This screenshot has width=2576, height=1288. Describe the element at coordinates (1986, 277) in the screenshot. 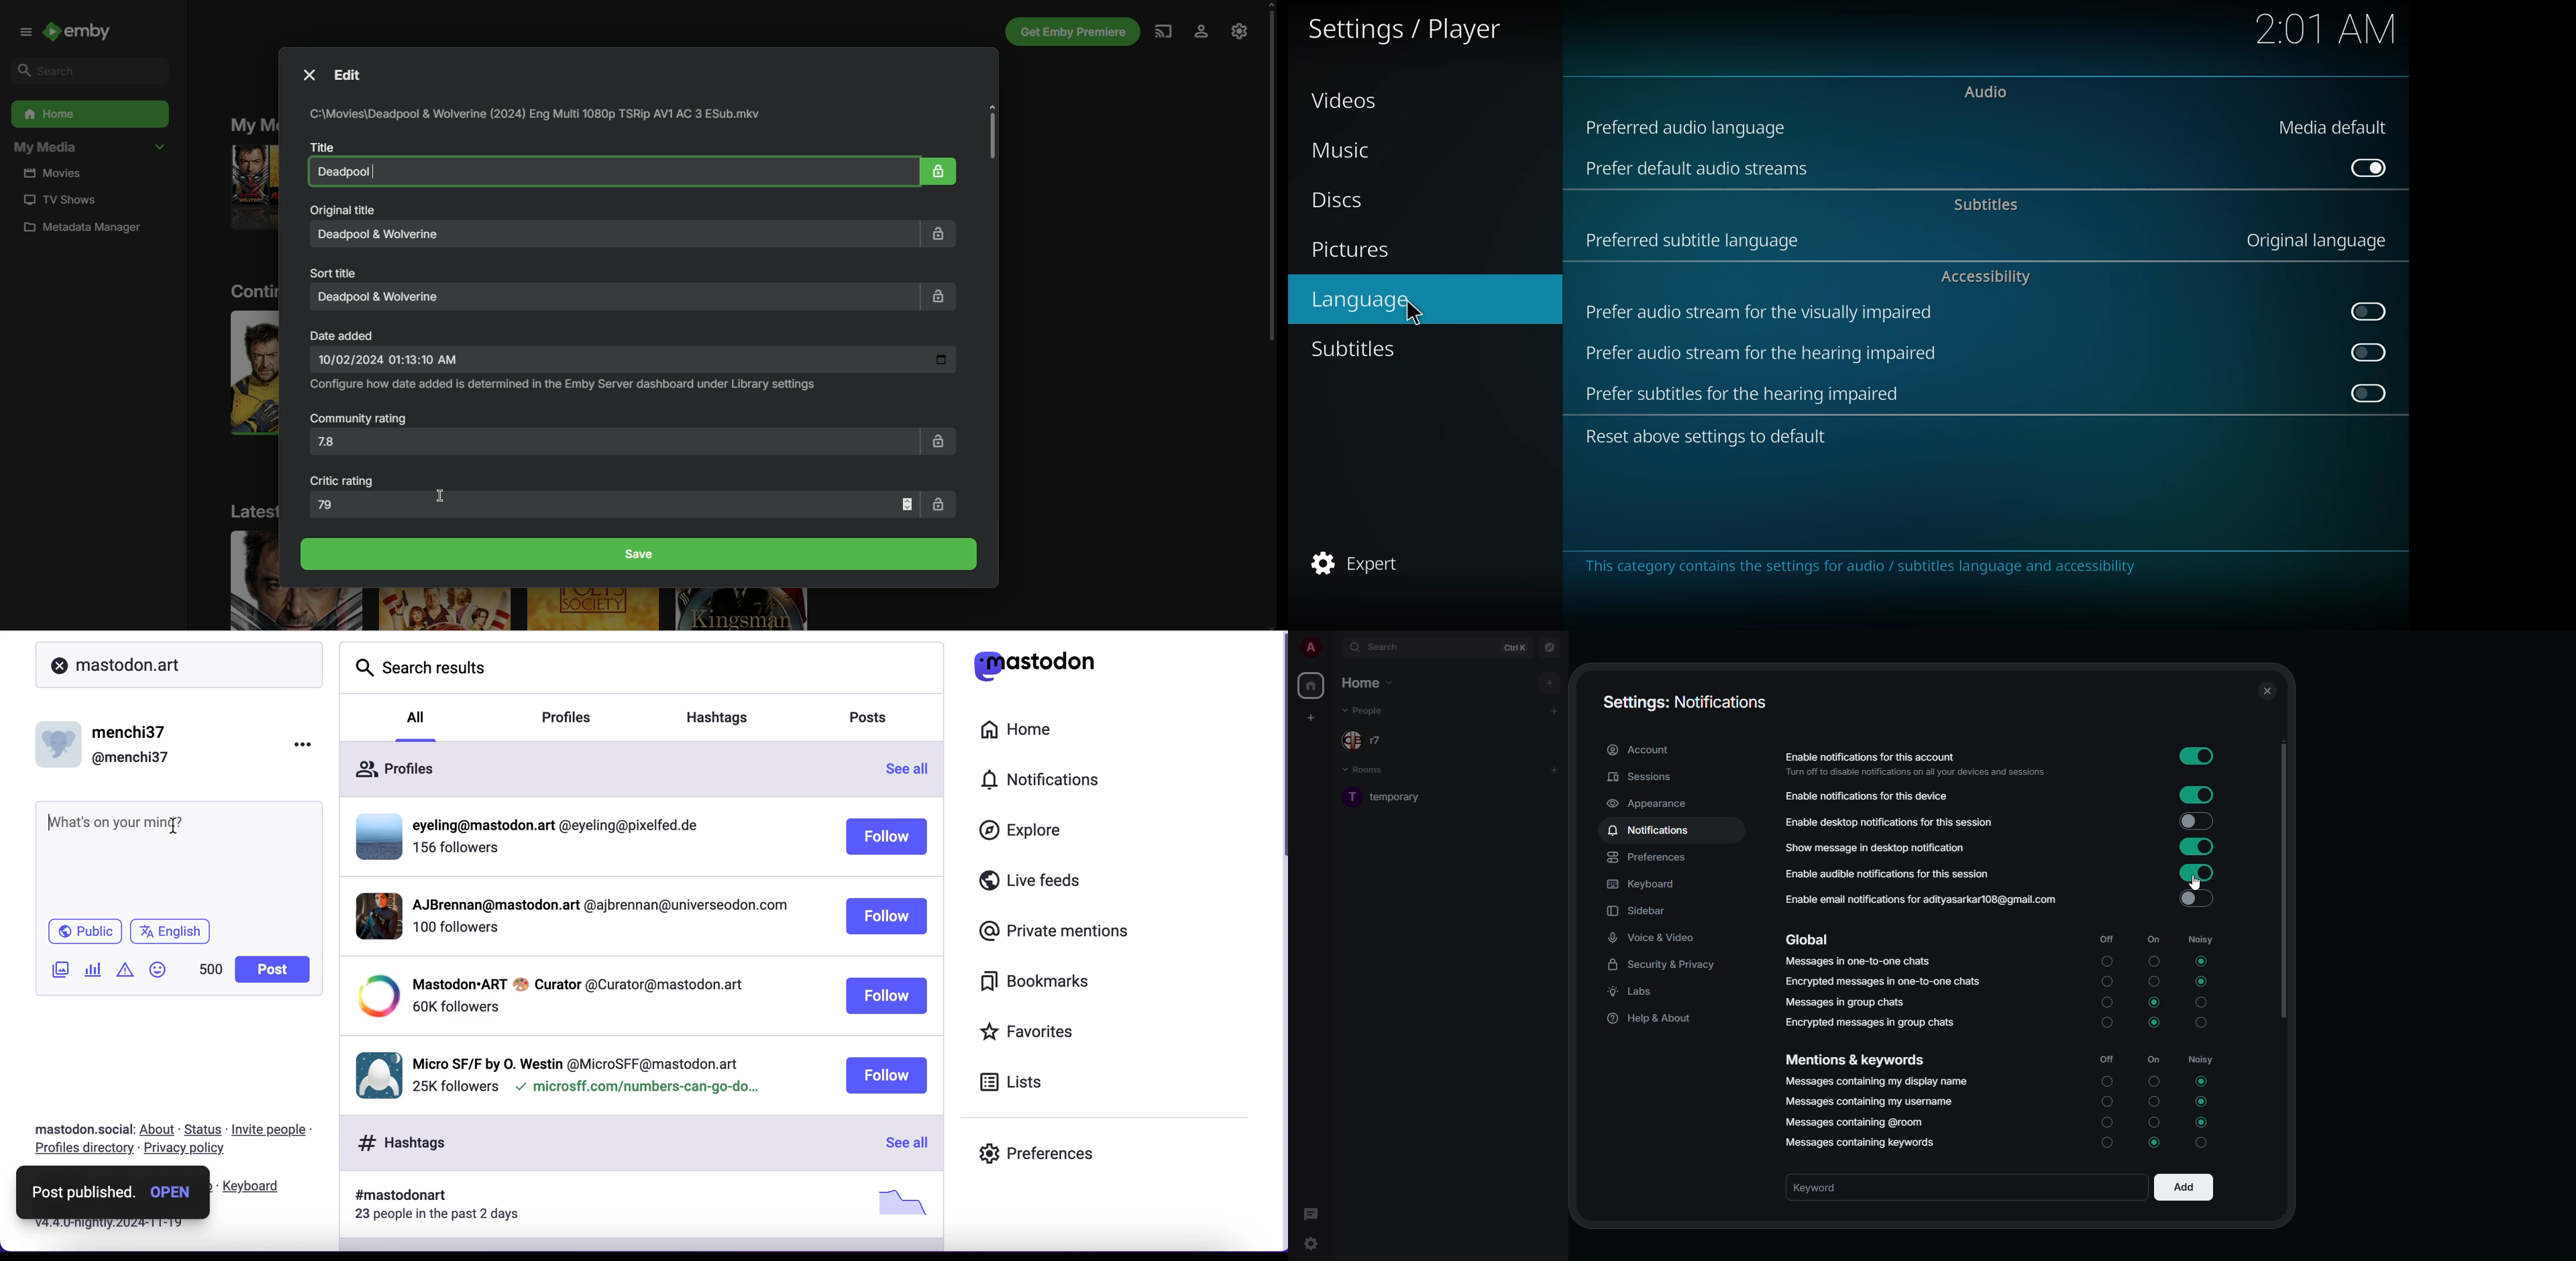

I see `accessibility` at that location.